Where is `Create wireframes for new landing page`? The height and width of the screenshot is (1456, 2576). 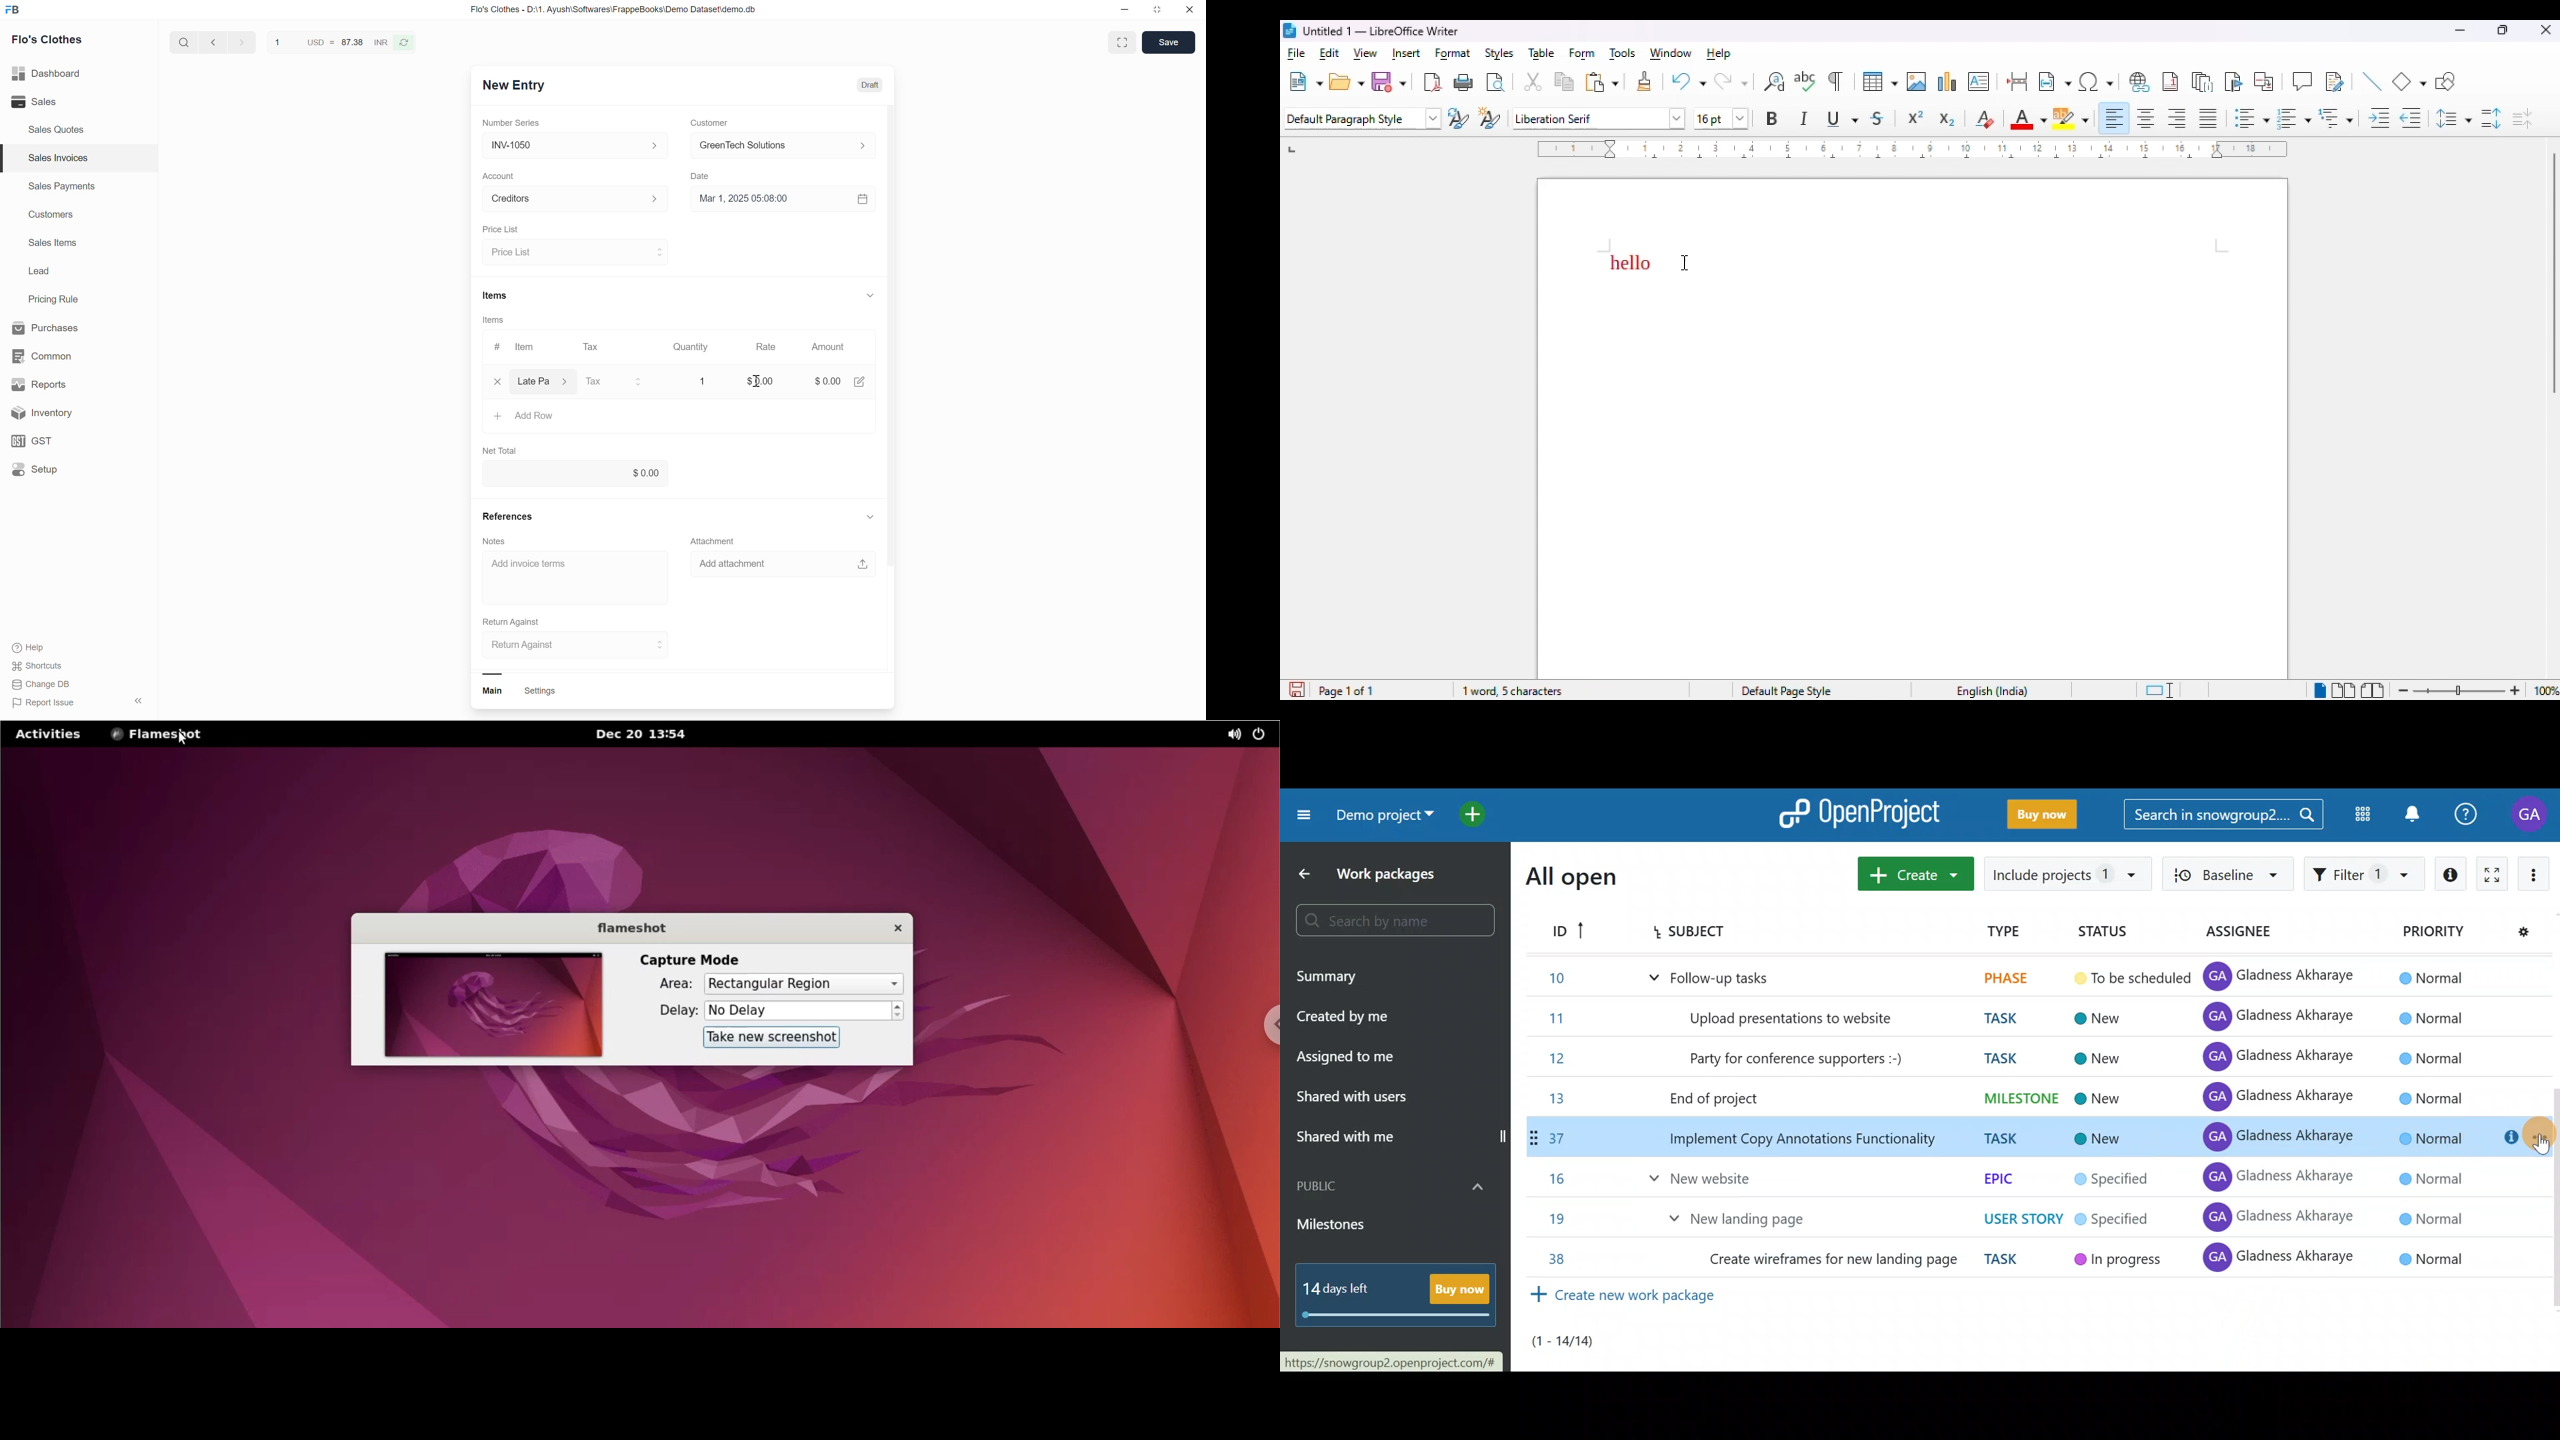 Create wireframes for new landing page is located at coordinates (1835, 1262).